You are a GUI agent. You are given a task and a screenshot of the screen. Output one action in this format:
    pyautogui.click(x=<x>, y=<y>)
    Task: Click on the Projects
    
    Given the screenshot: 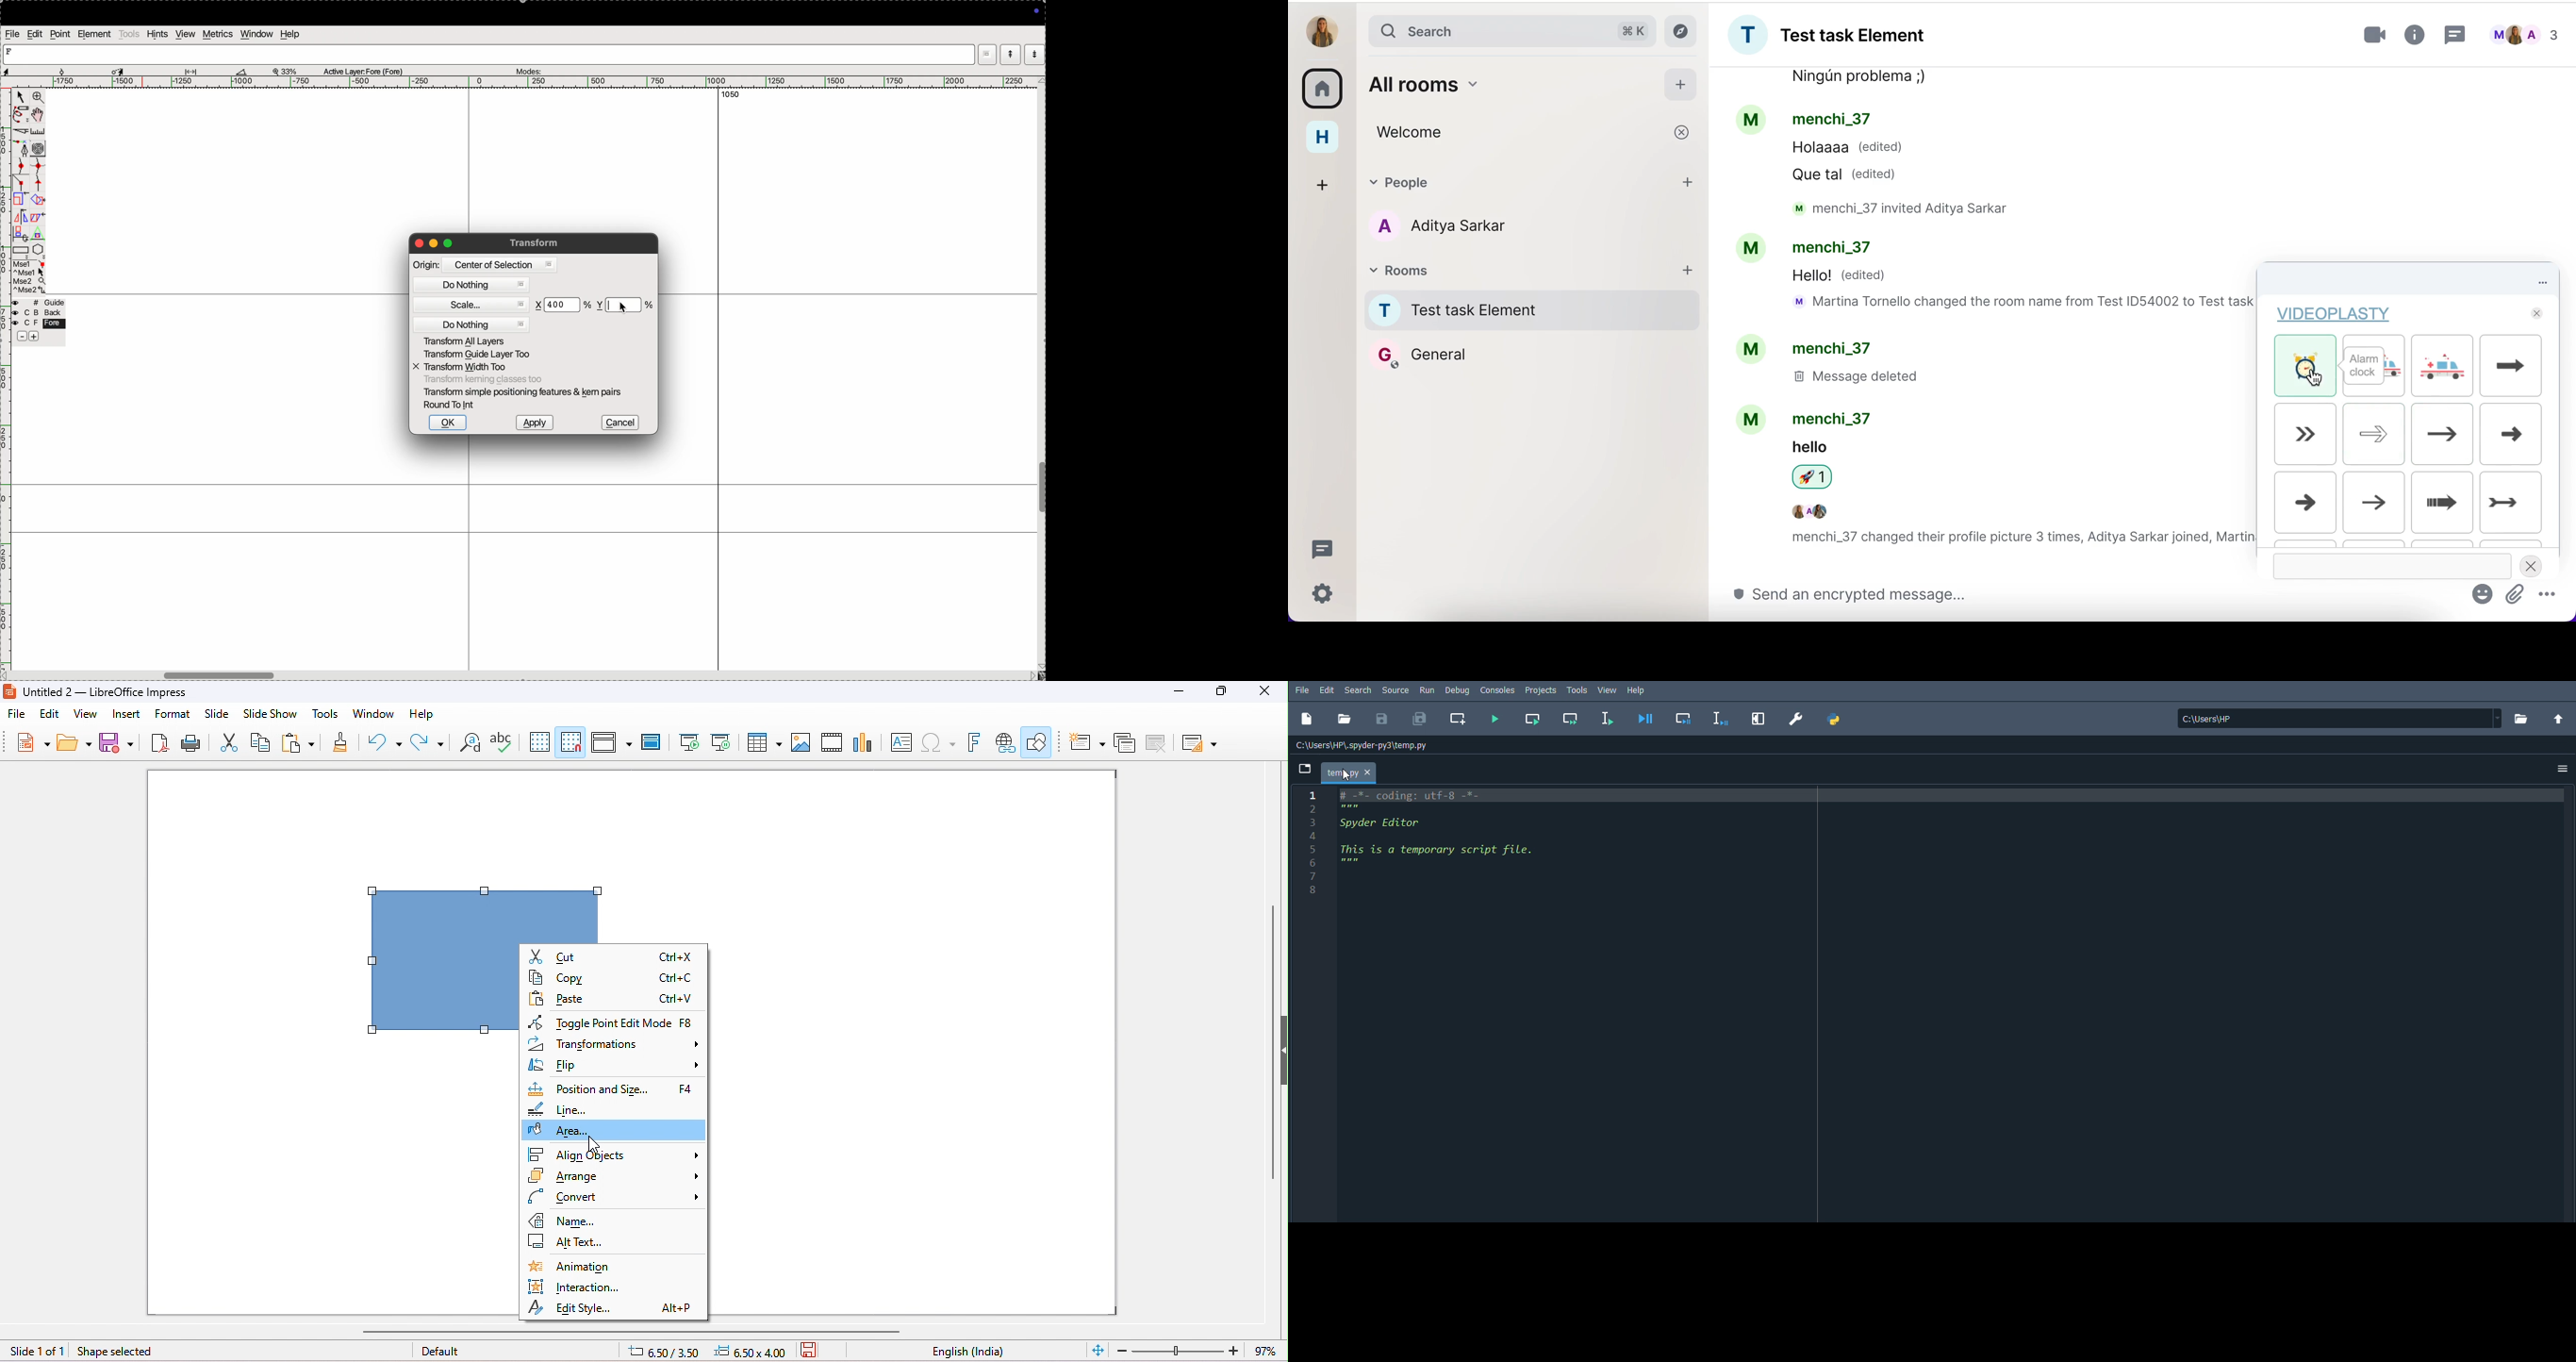 What is the action you would take?
    pyautogui.click(x=1540, y=690)
    